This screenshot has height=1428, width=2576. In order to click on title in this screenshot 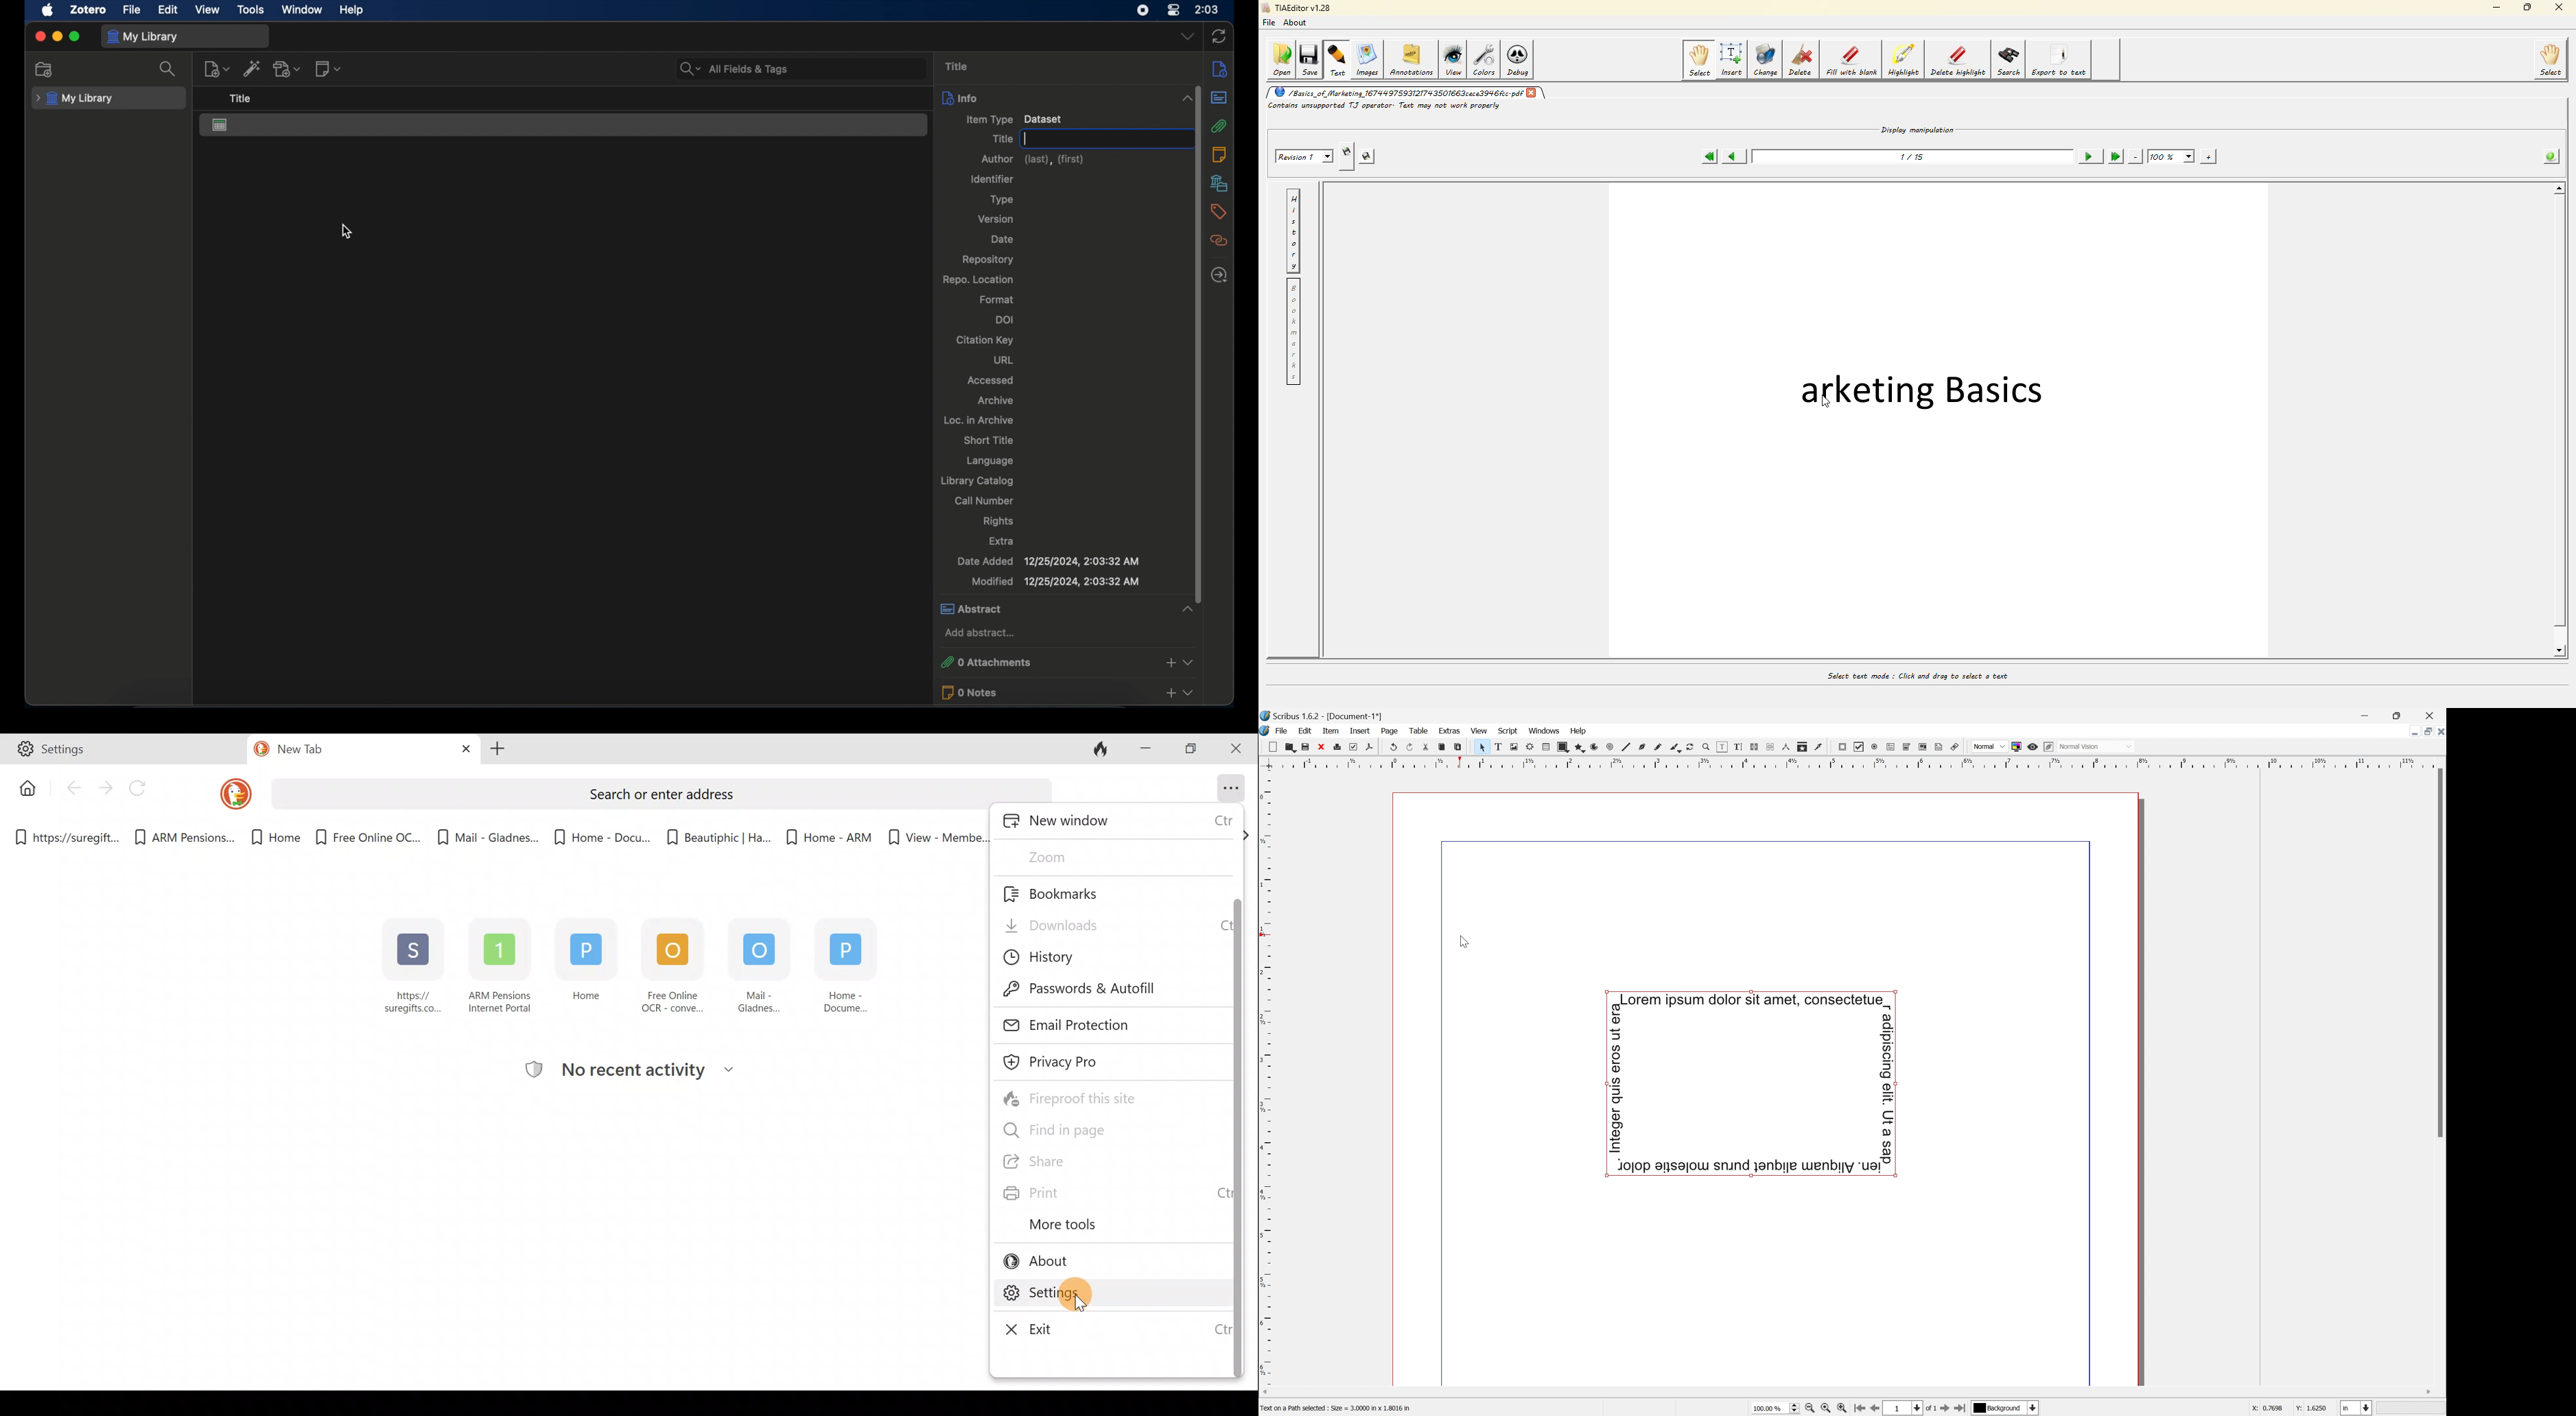, I will do `click(239, 98)`.